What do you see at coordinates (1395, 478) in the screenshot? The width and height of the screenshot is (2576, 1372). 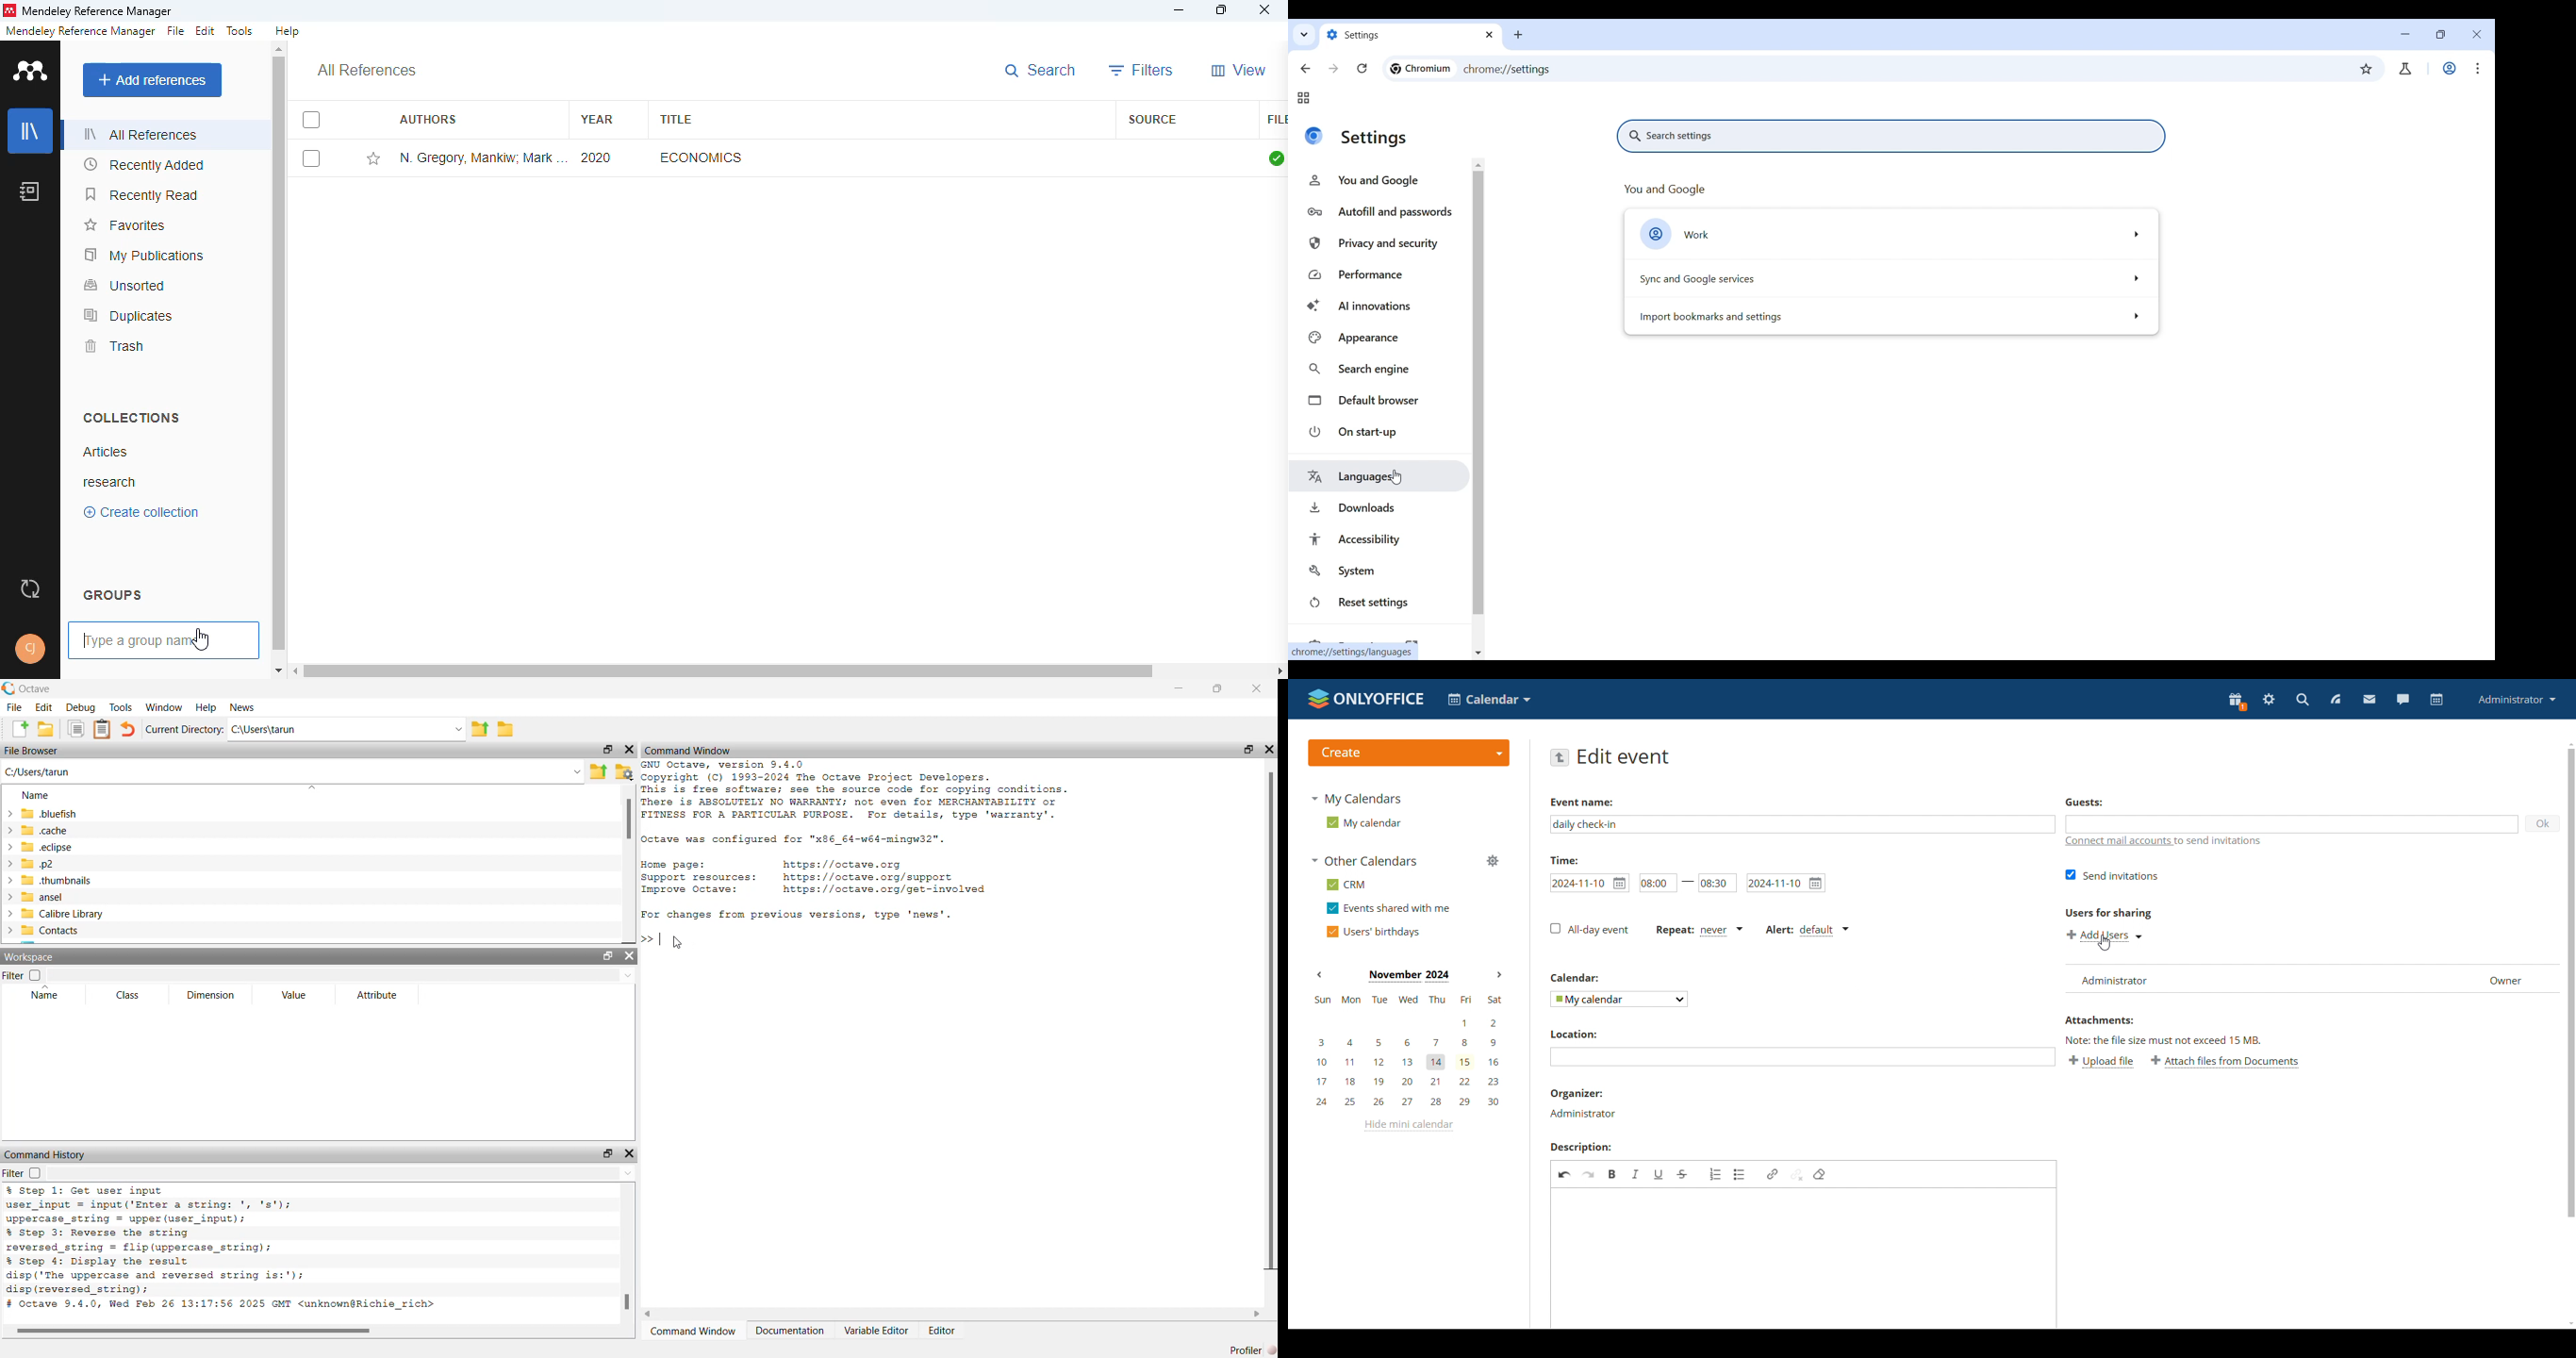 I see `Cursor clicking on Languages` at bounding box center [1395, 478].